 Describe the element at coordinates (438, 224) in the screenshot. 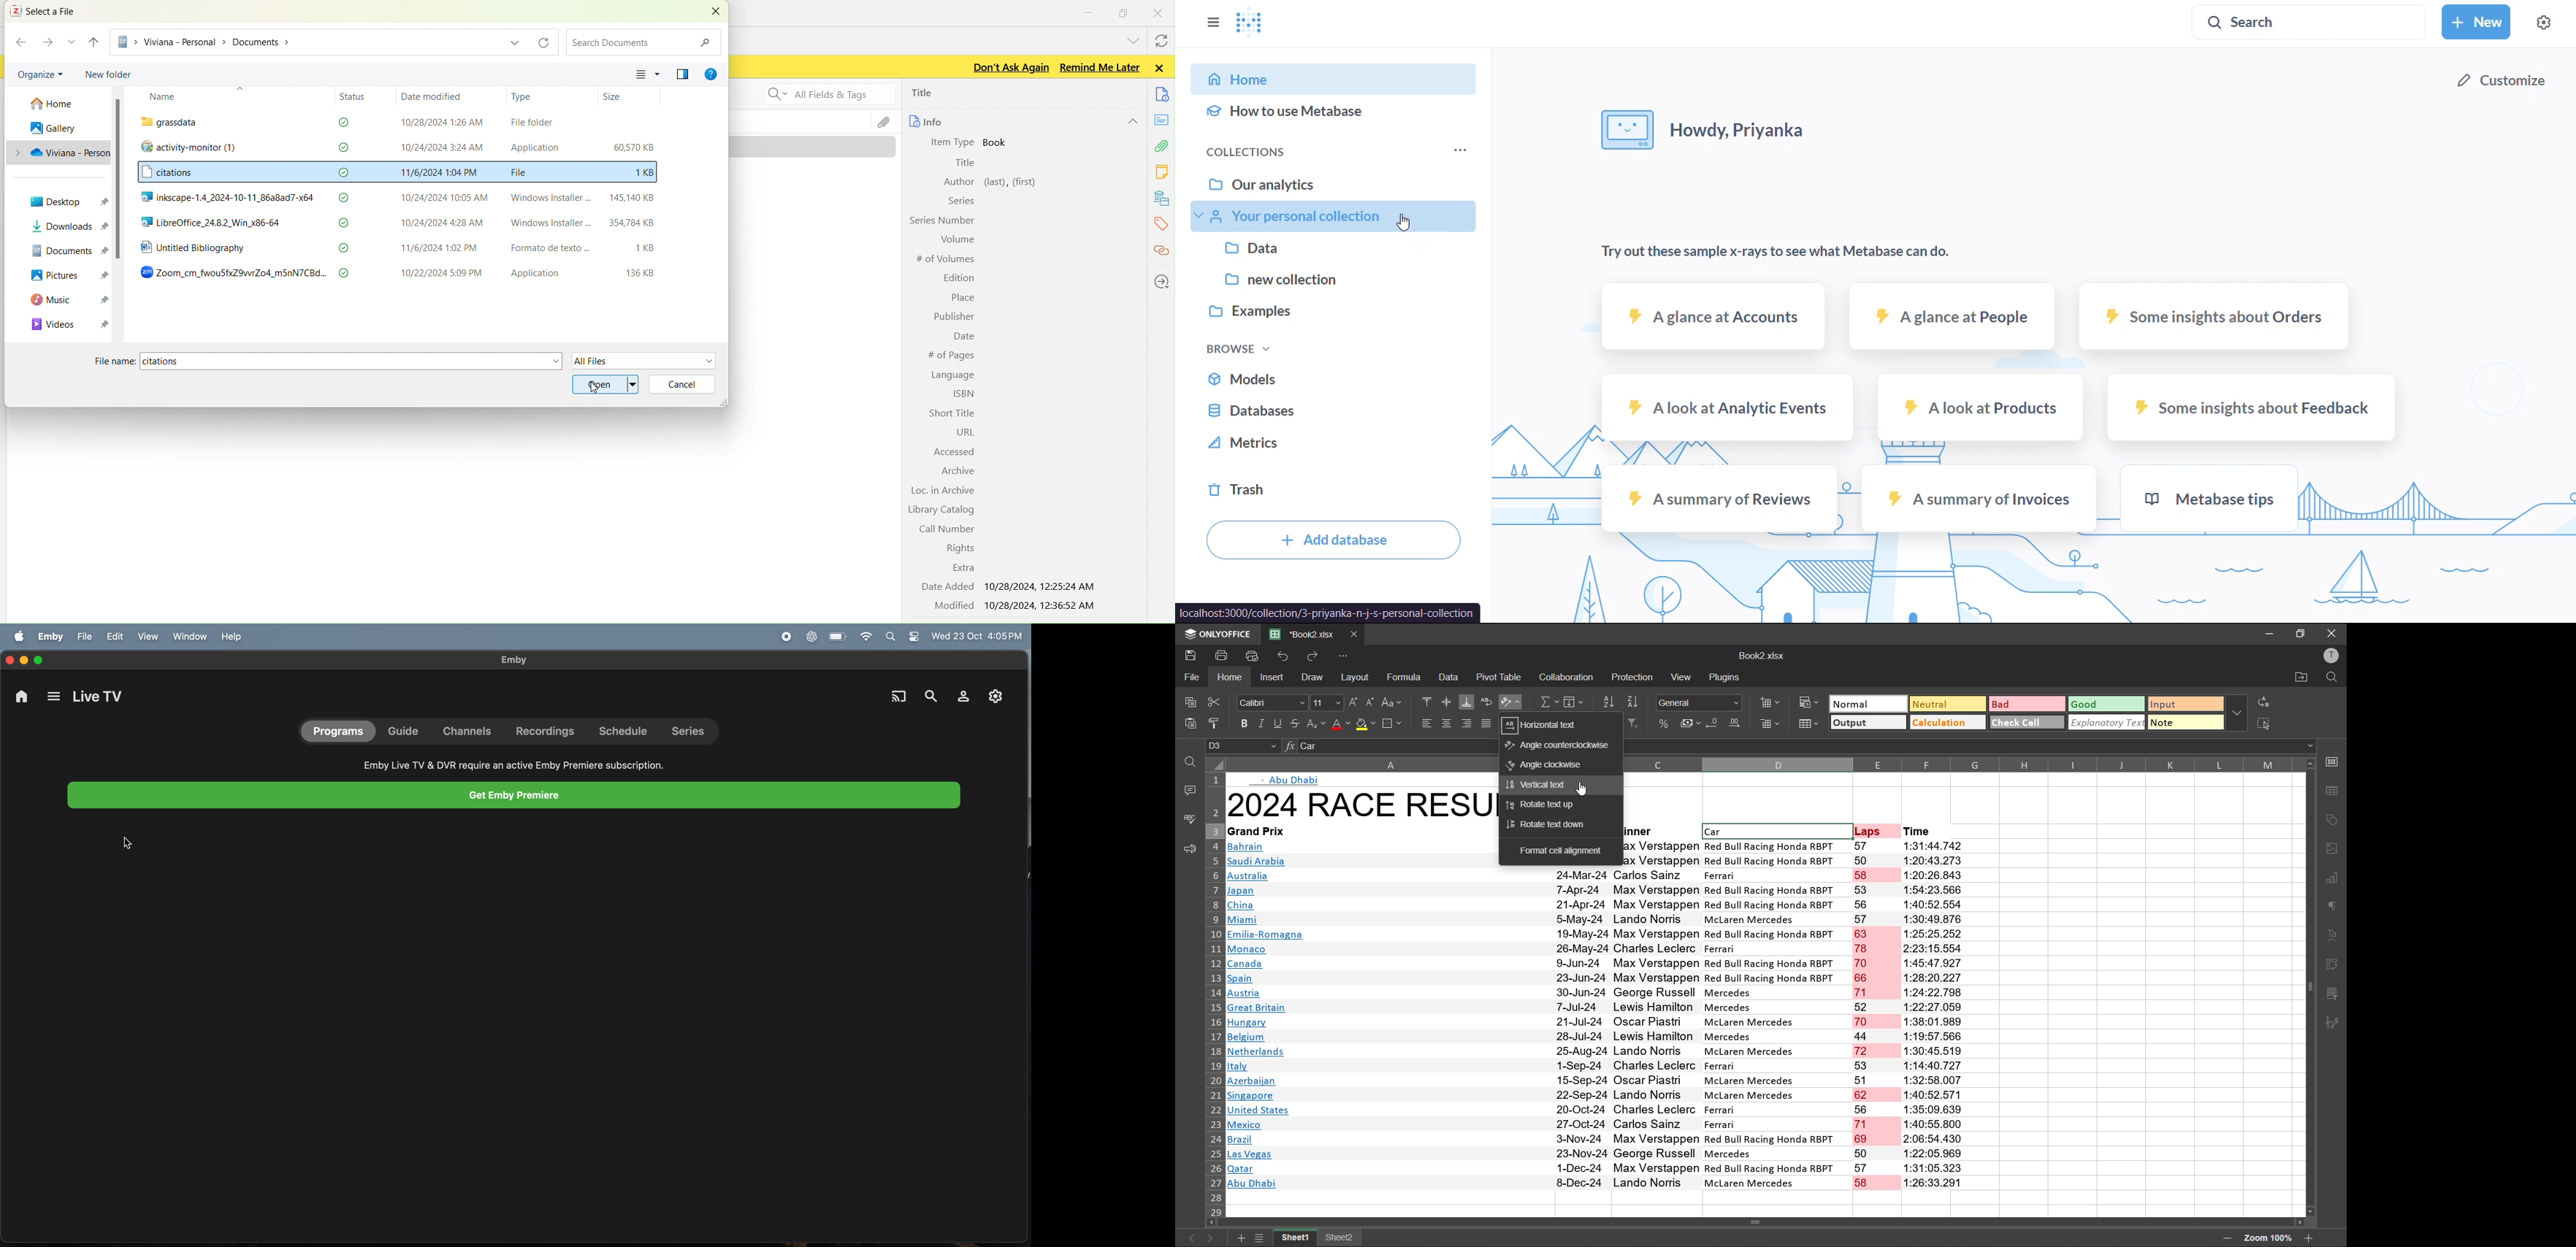

I see `10/24/2024 4:28 AM` at that location.